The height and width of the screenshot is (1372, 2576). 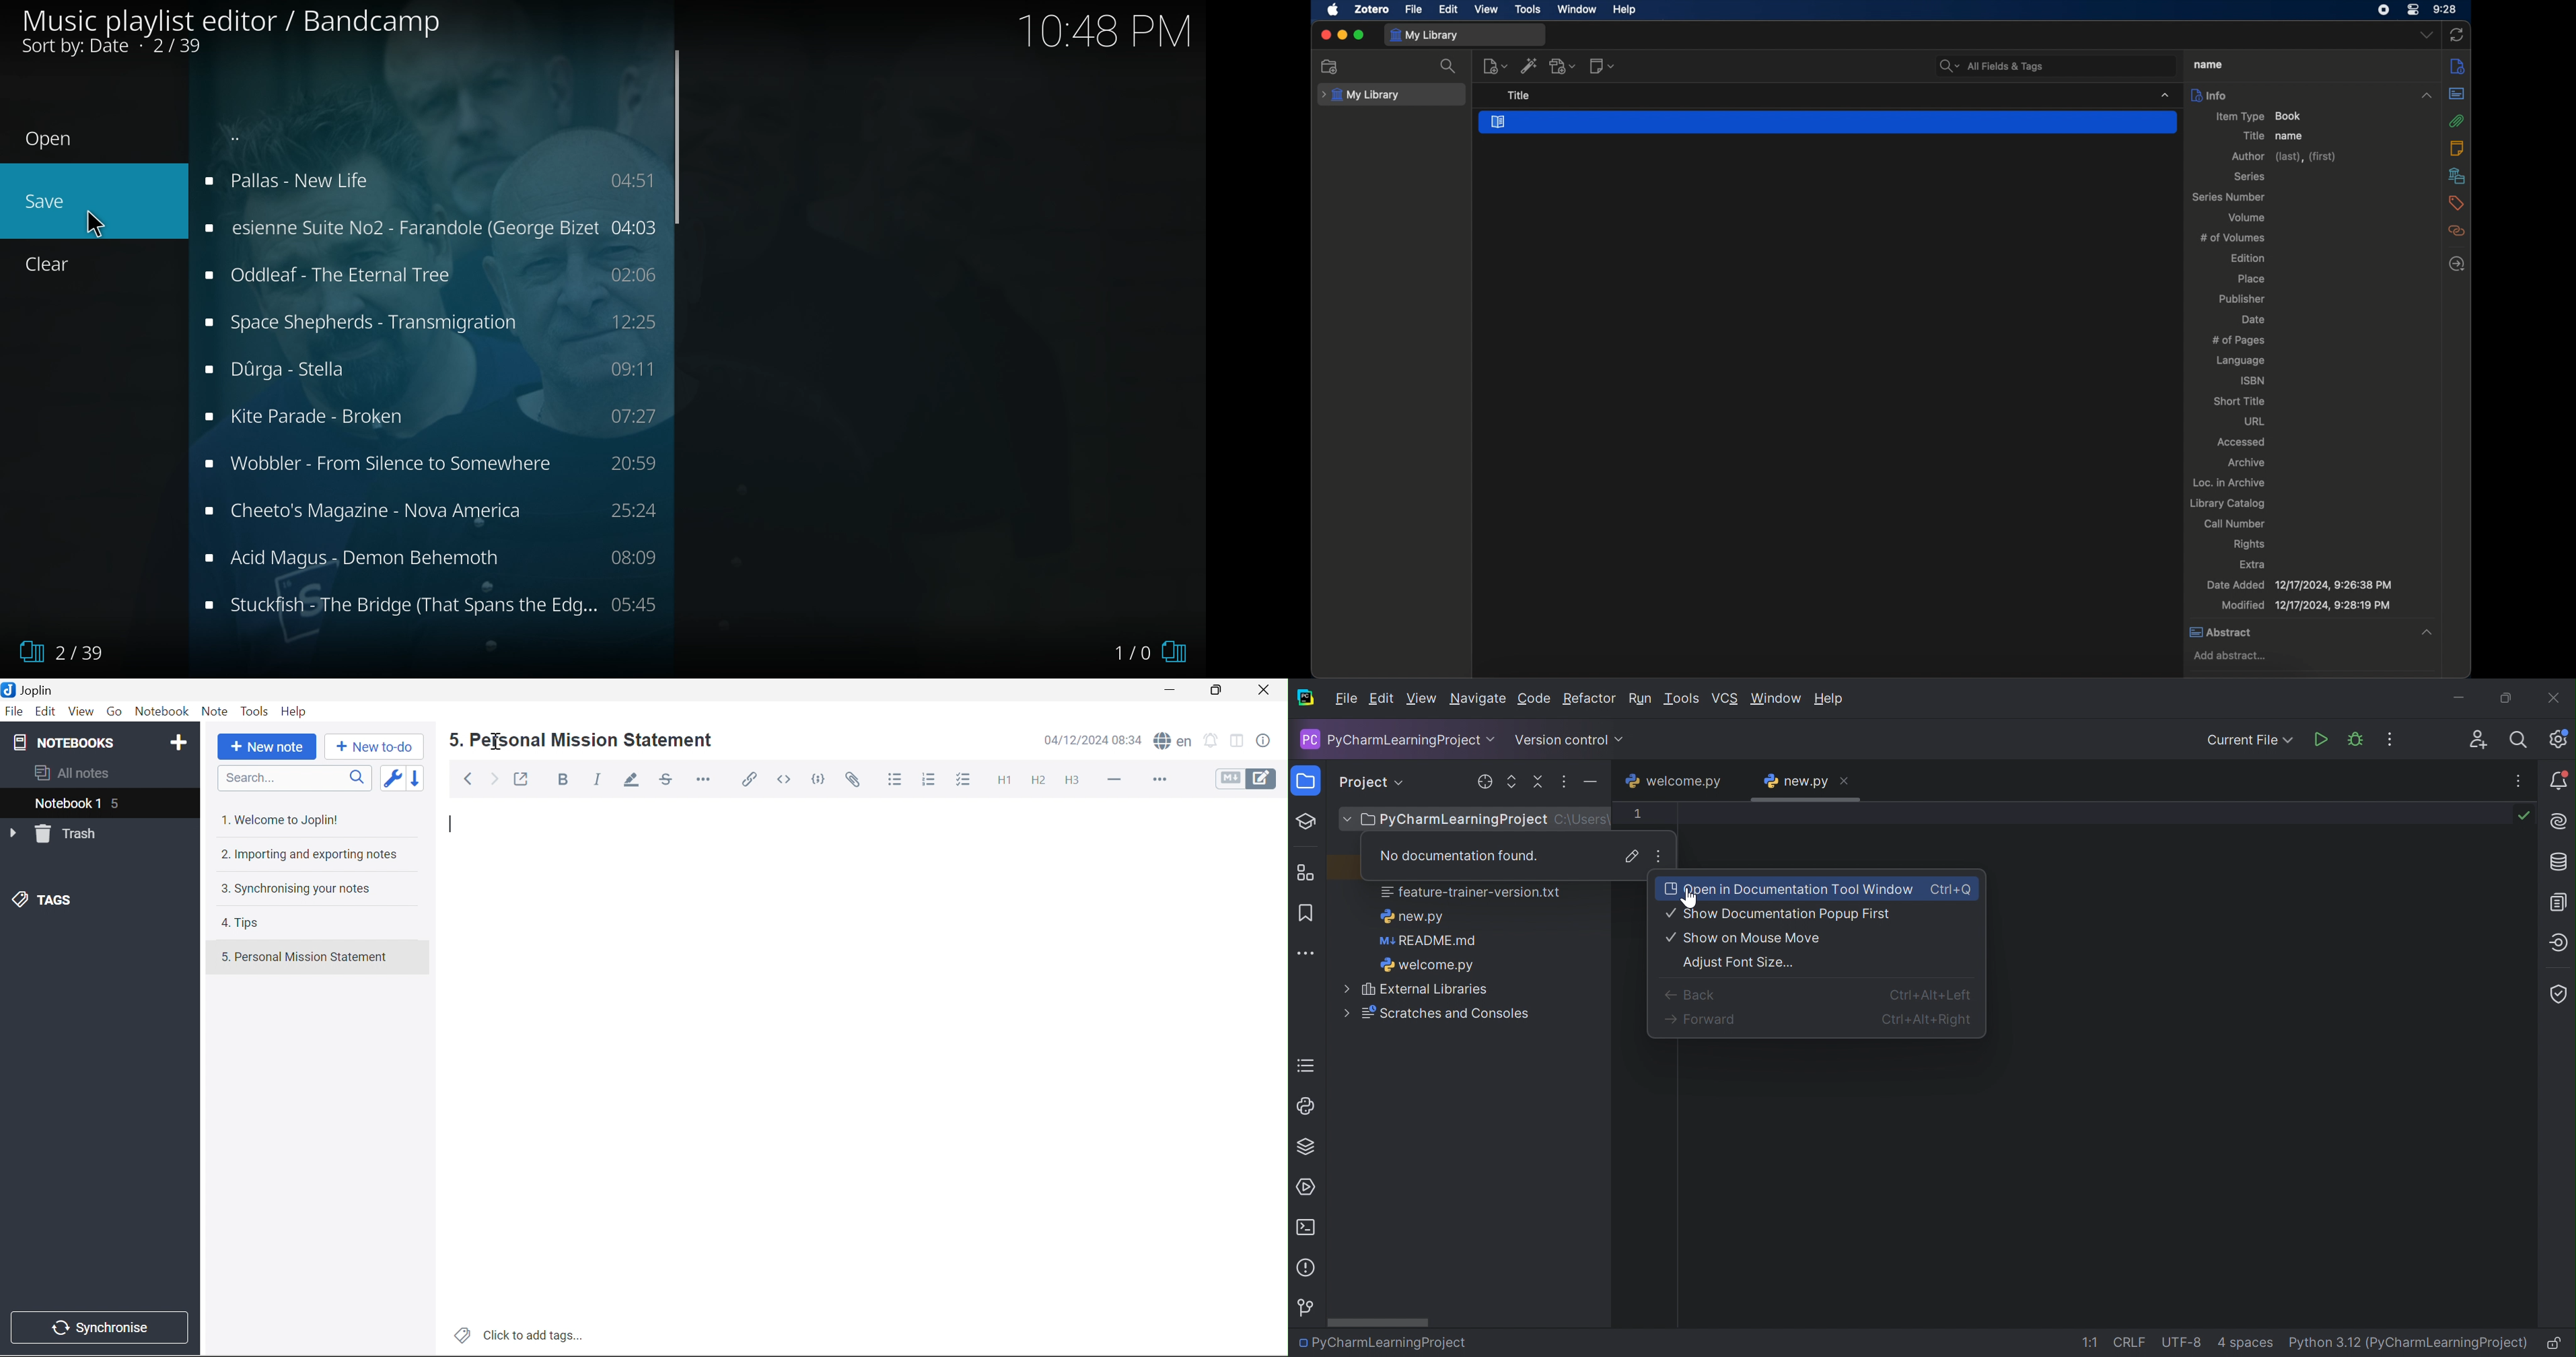 I want to click on series, so click(x=2250, y=175).